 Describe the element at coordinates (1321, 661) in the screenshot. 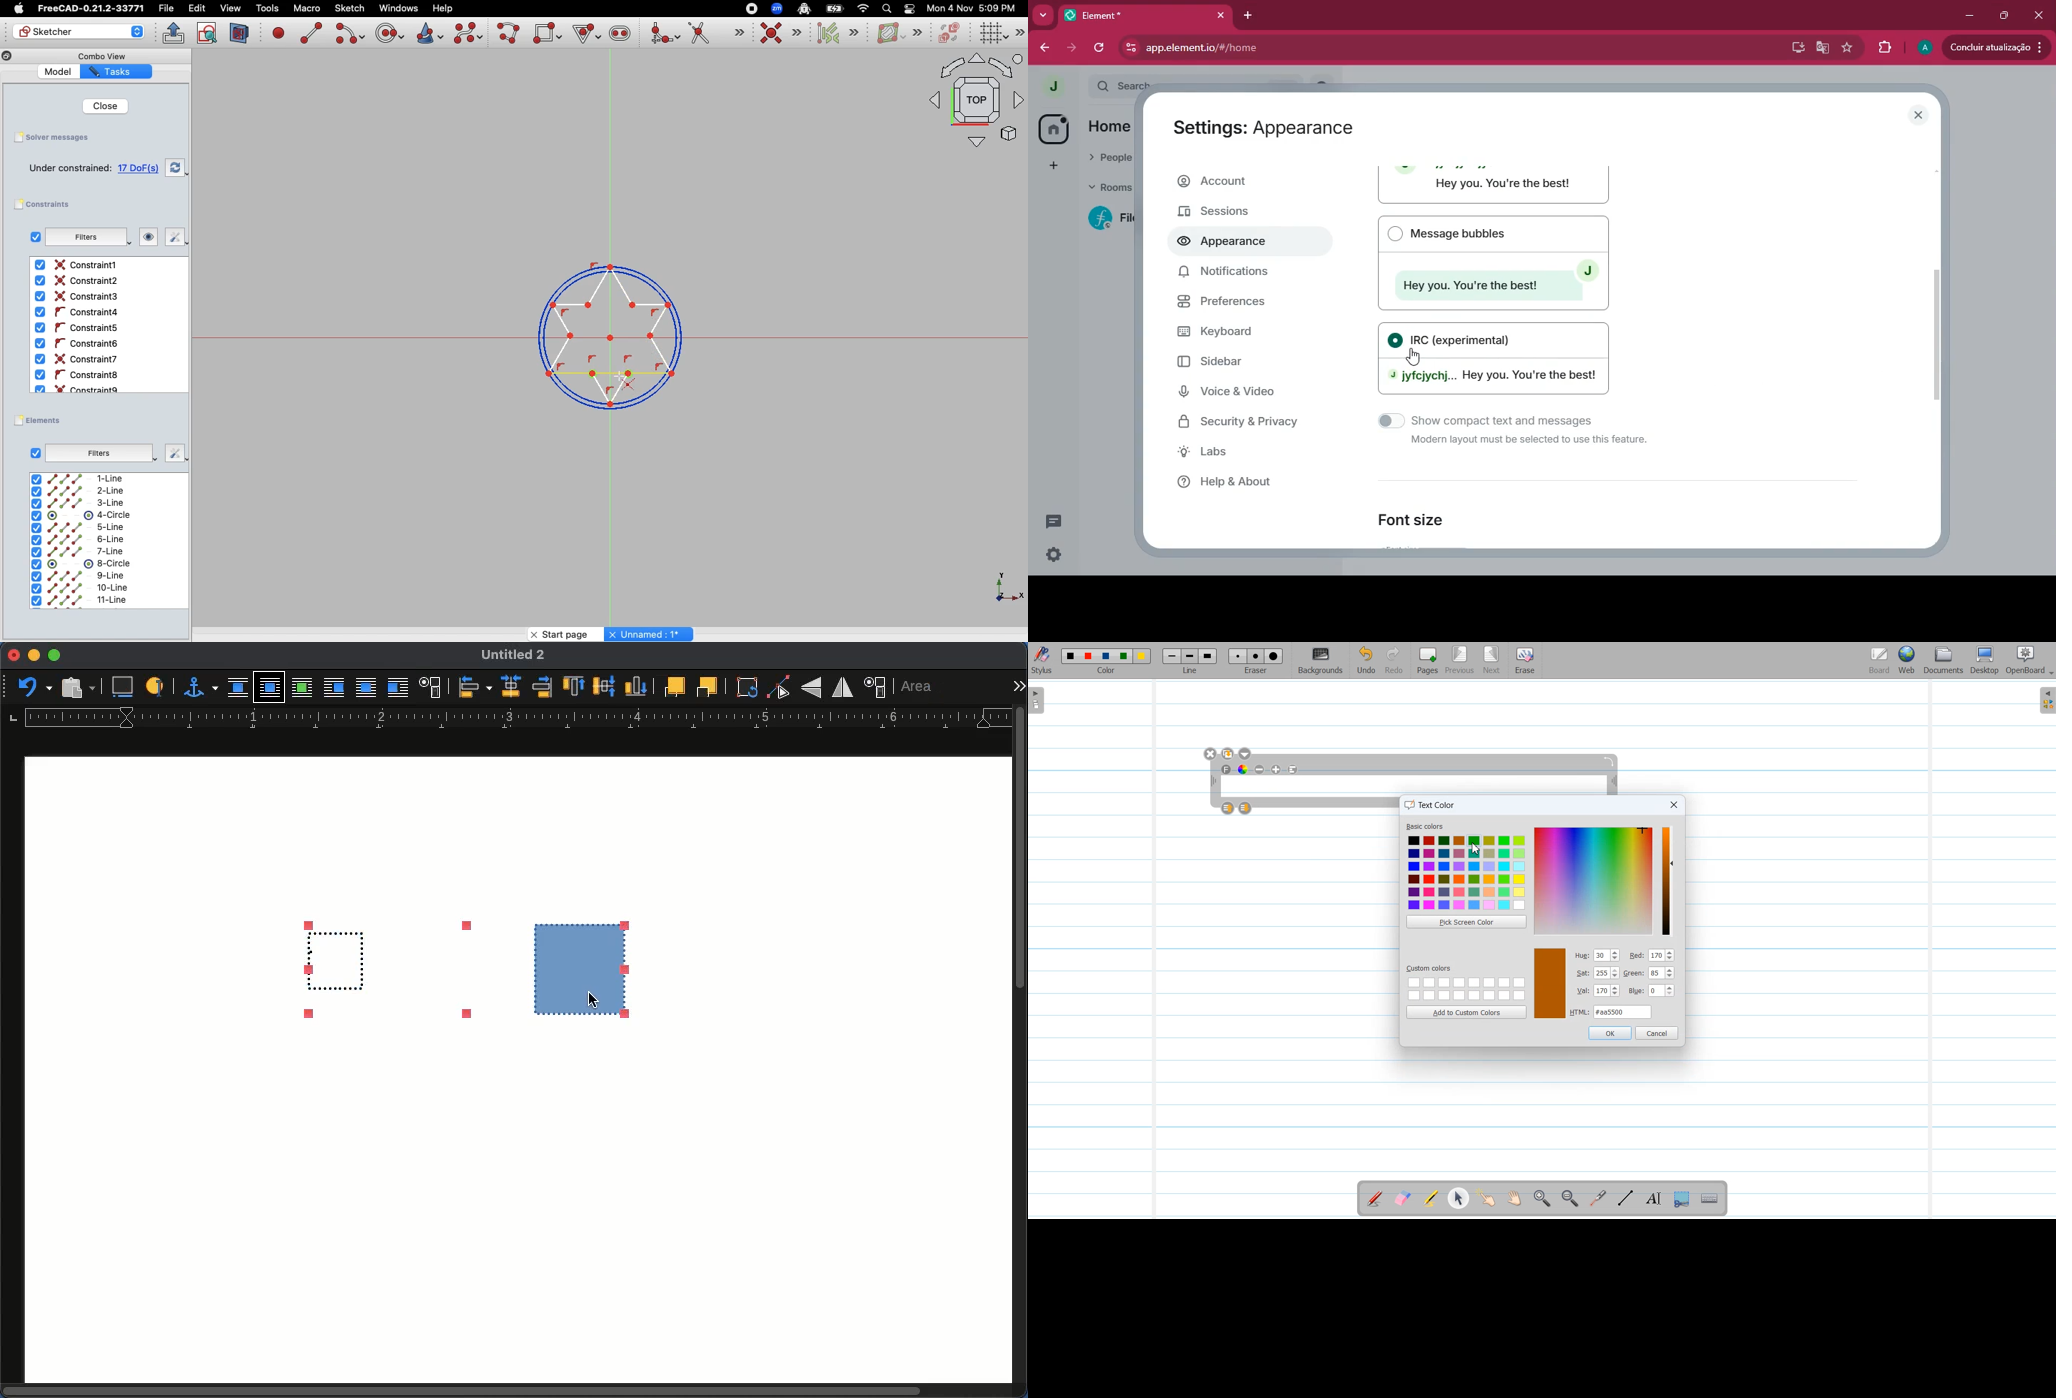

I see `Background` at that location.